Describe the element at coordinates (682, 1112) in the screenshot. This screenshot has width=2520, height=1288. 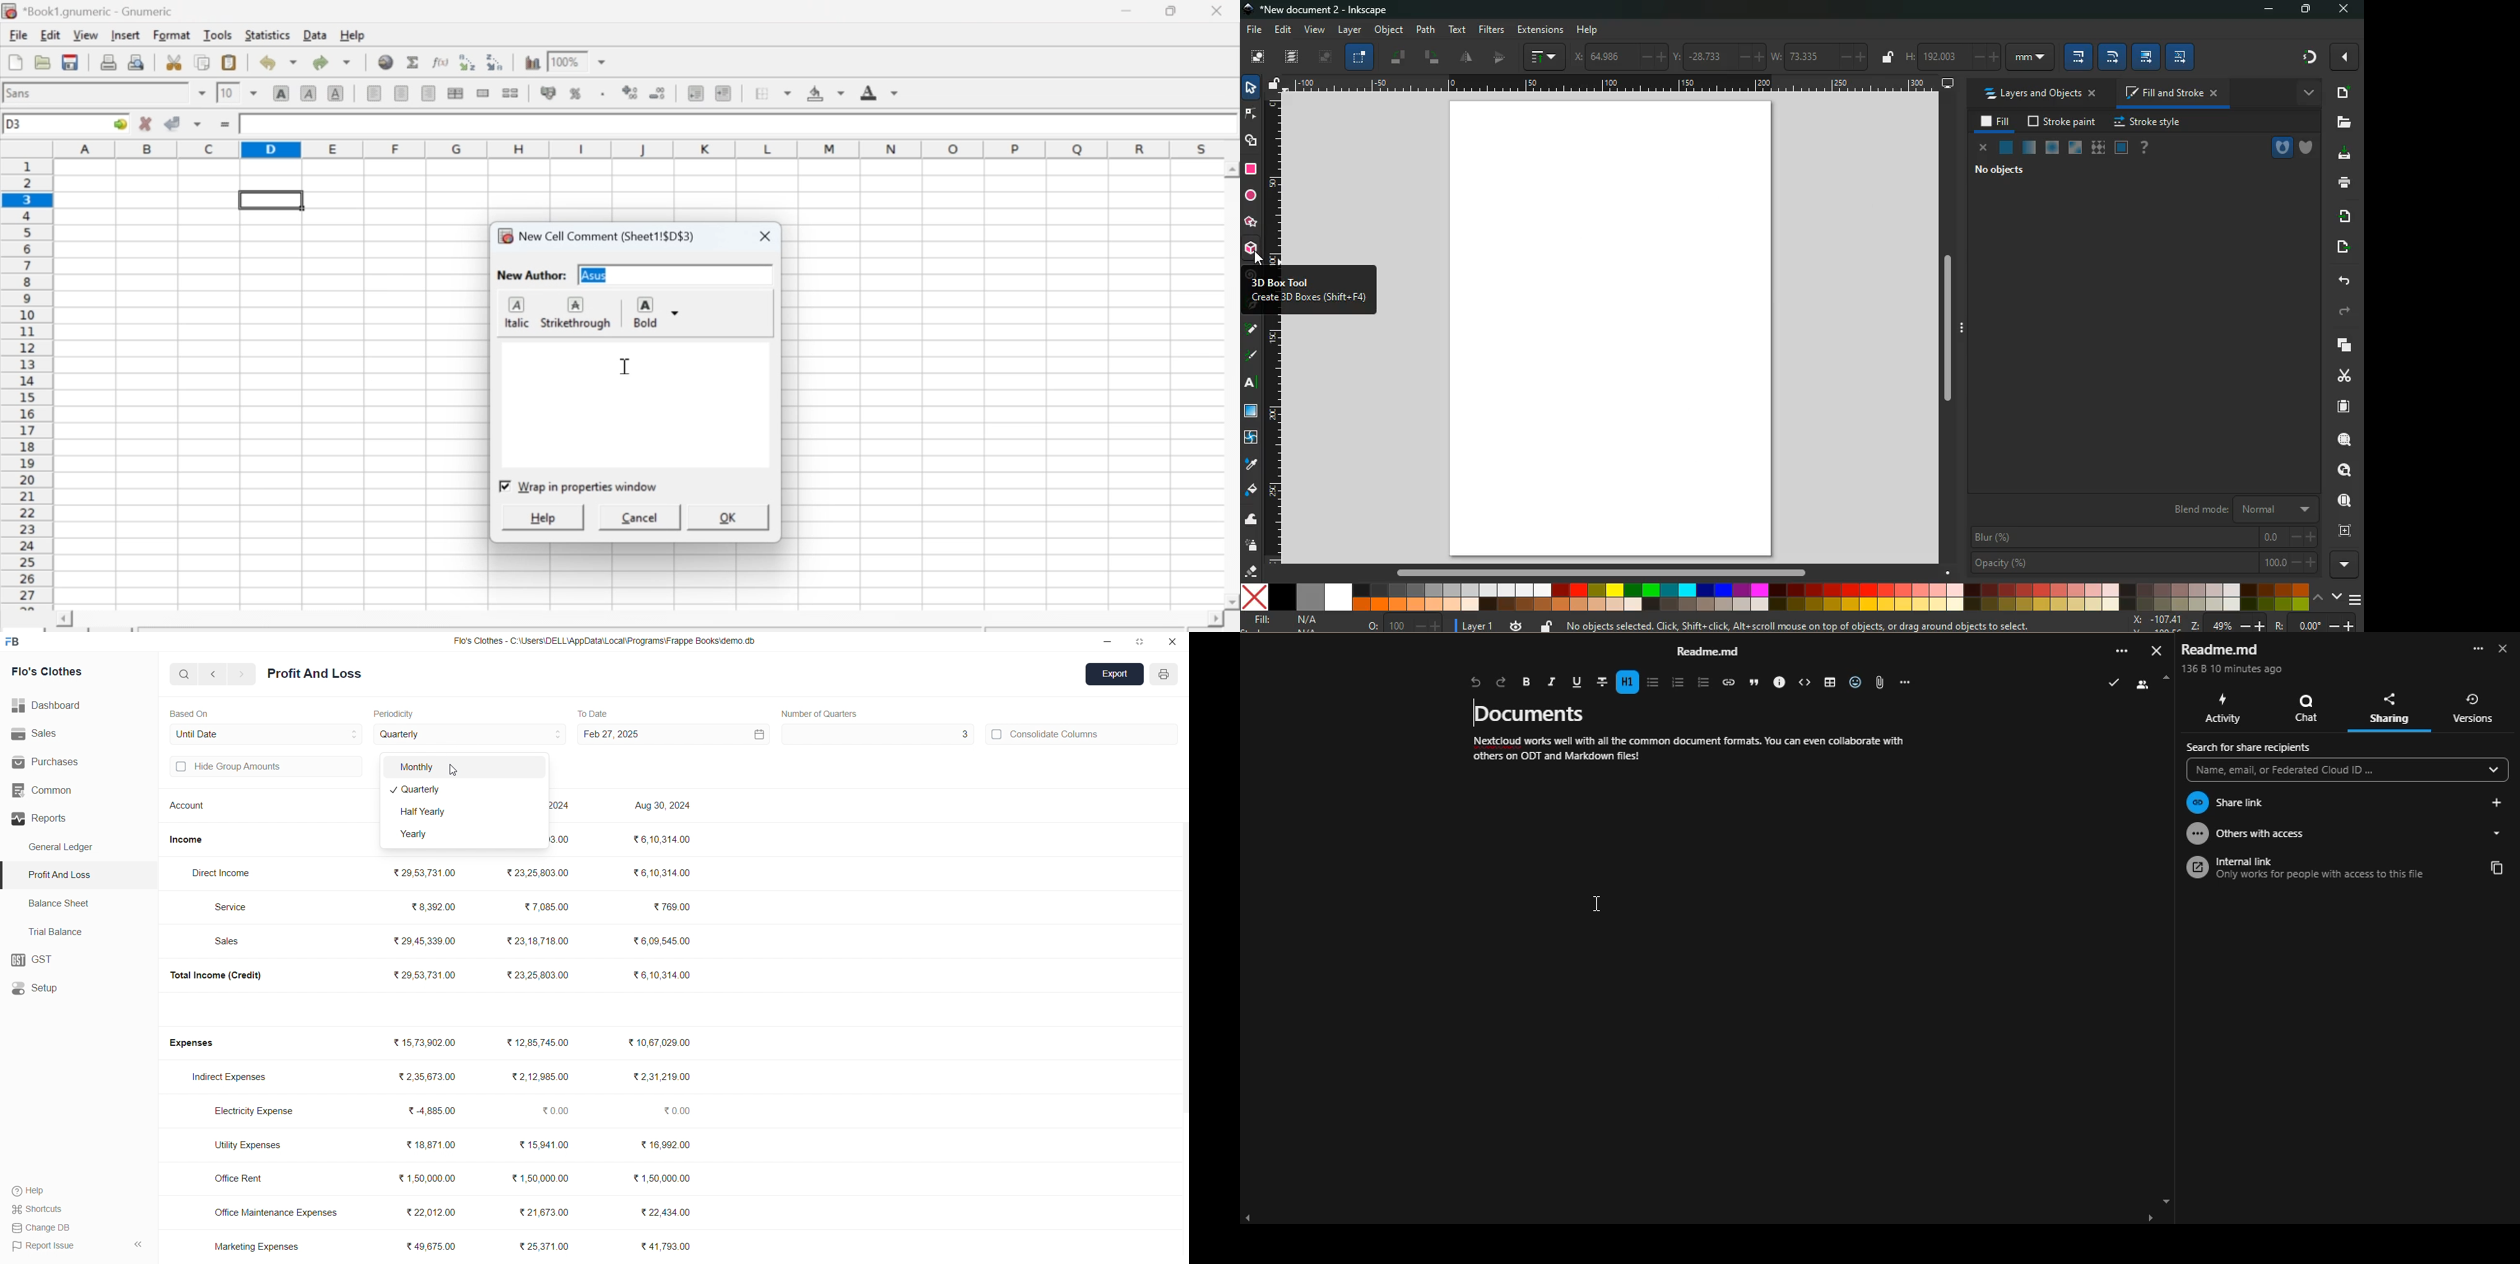
I see `₹0.00` at that location.